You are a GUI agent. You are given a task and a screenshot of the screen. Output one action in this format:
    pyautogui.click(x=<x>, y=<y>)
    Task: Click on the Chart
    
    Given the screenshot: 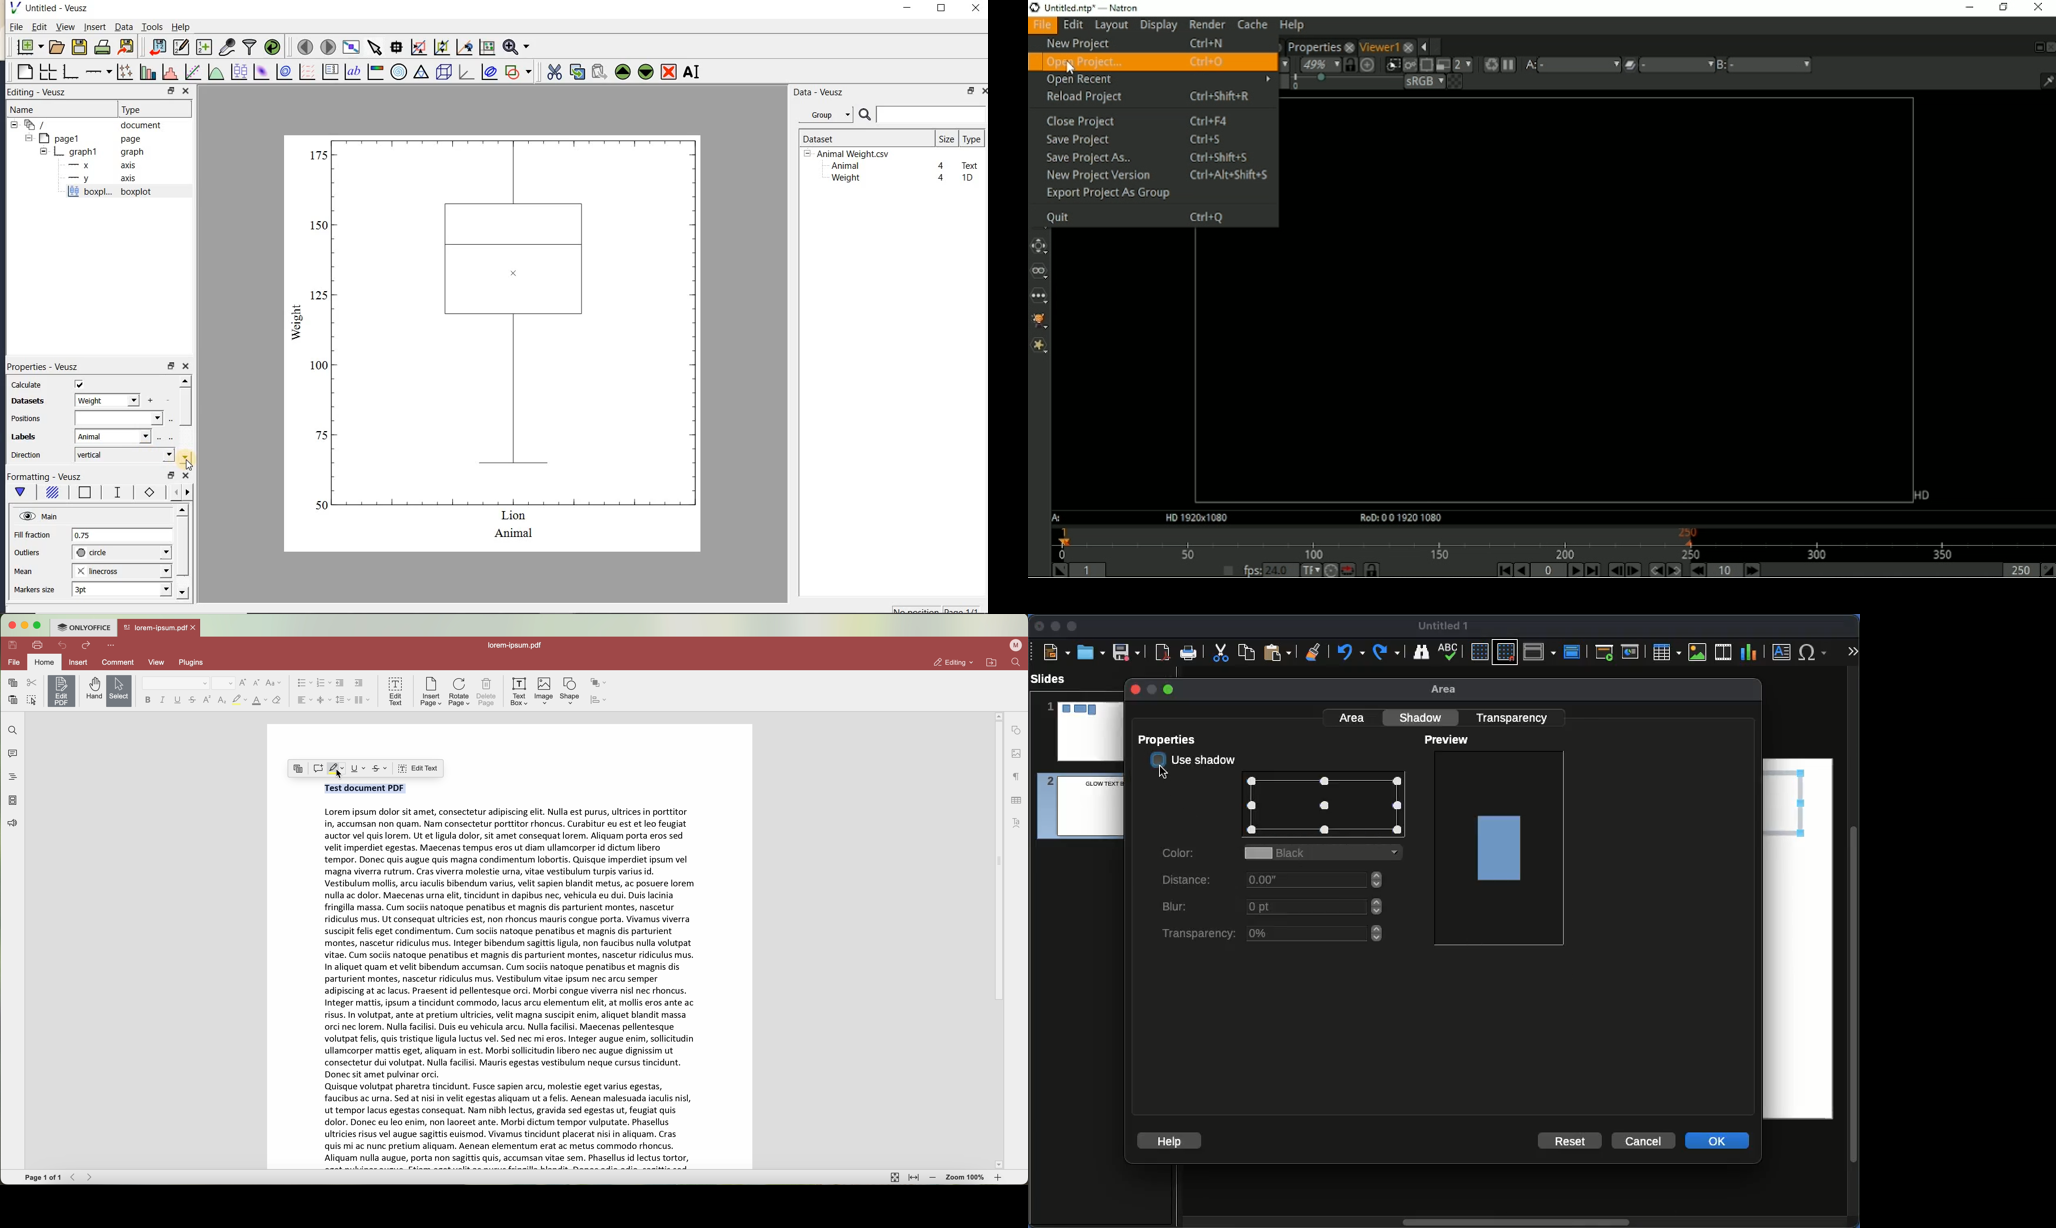 What is the action you would take?
    pyautogui.click(x=1749, y=653)
    